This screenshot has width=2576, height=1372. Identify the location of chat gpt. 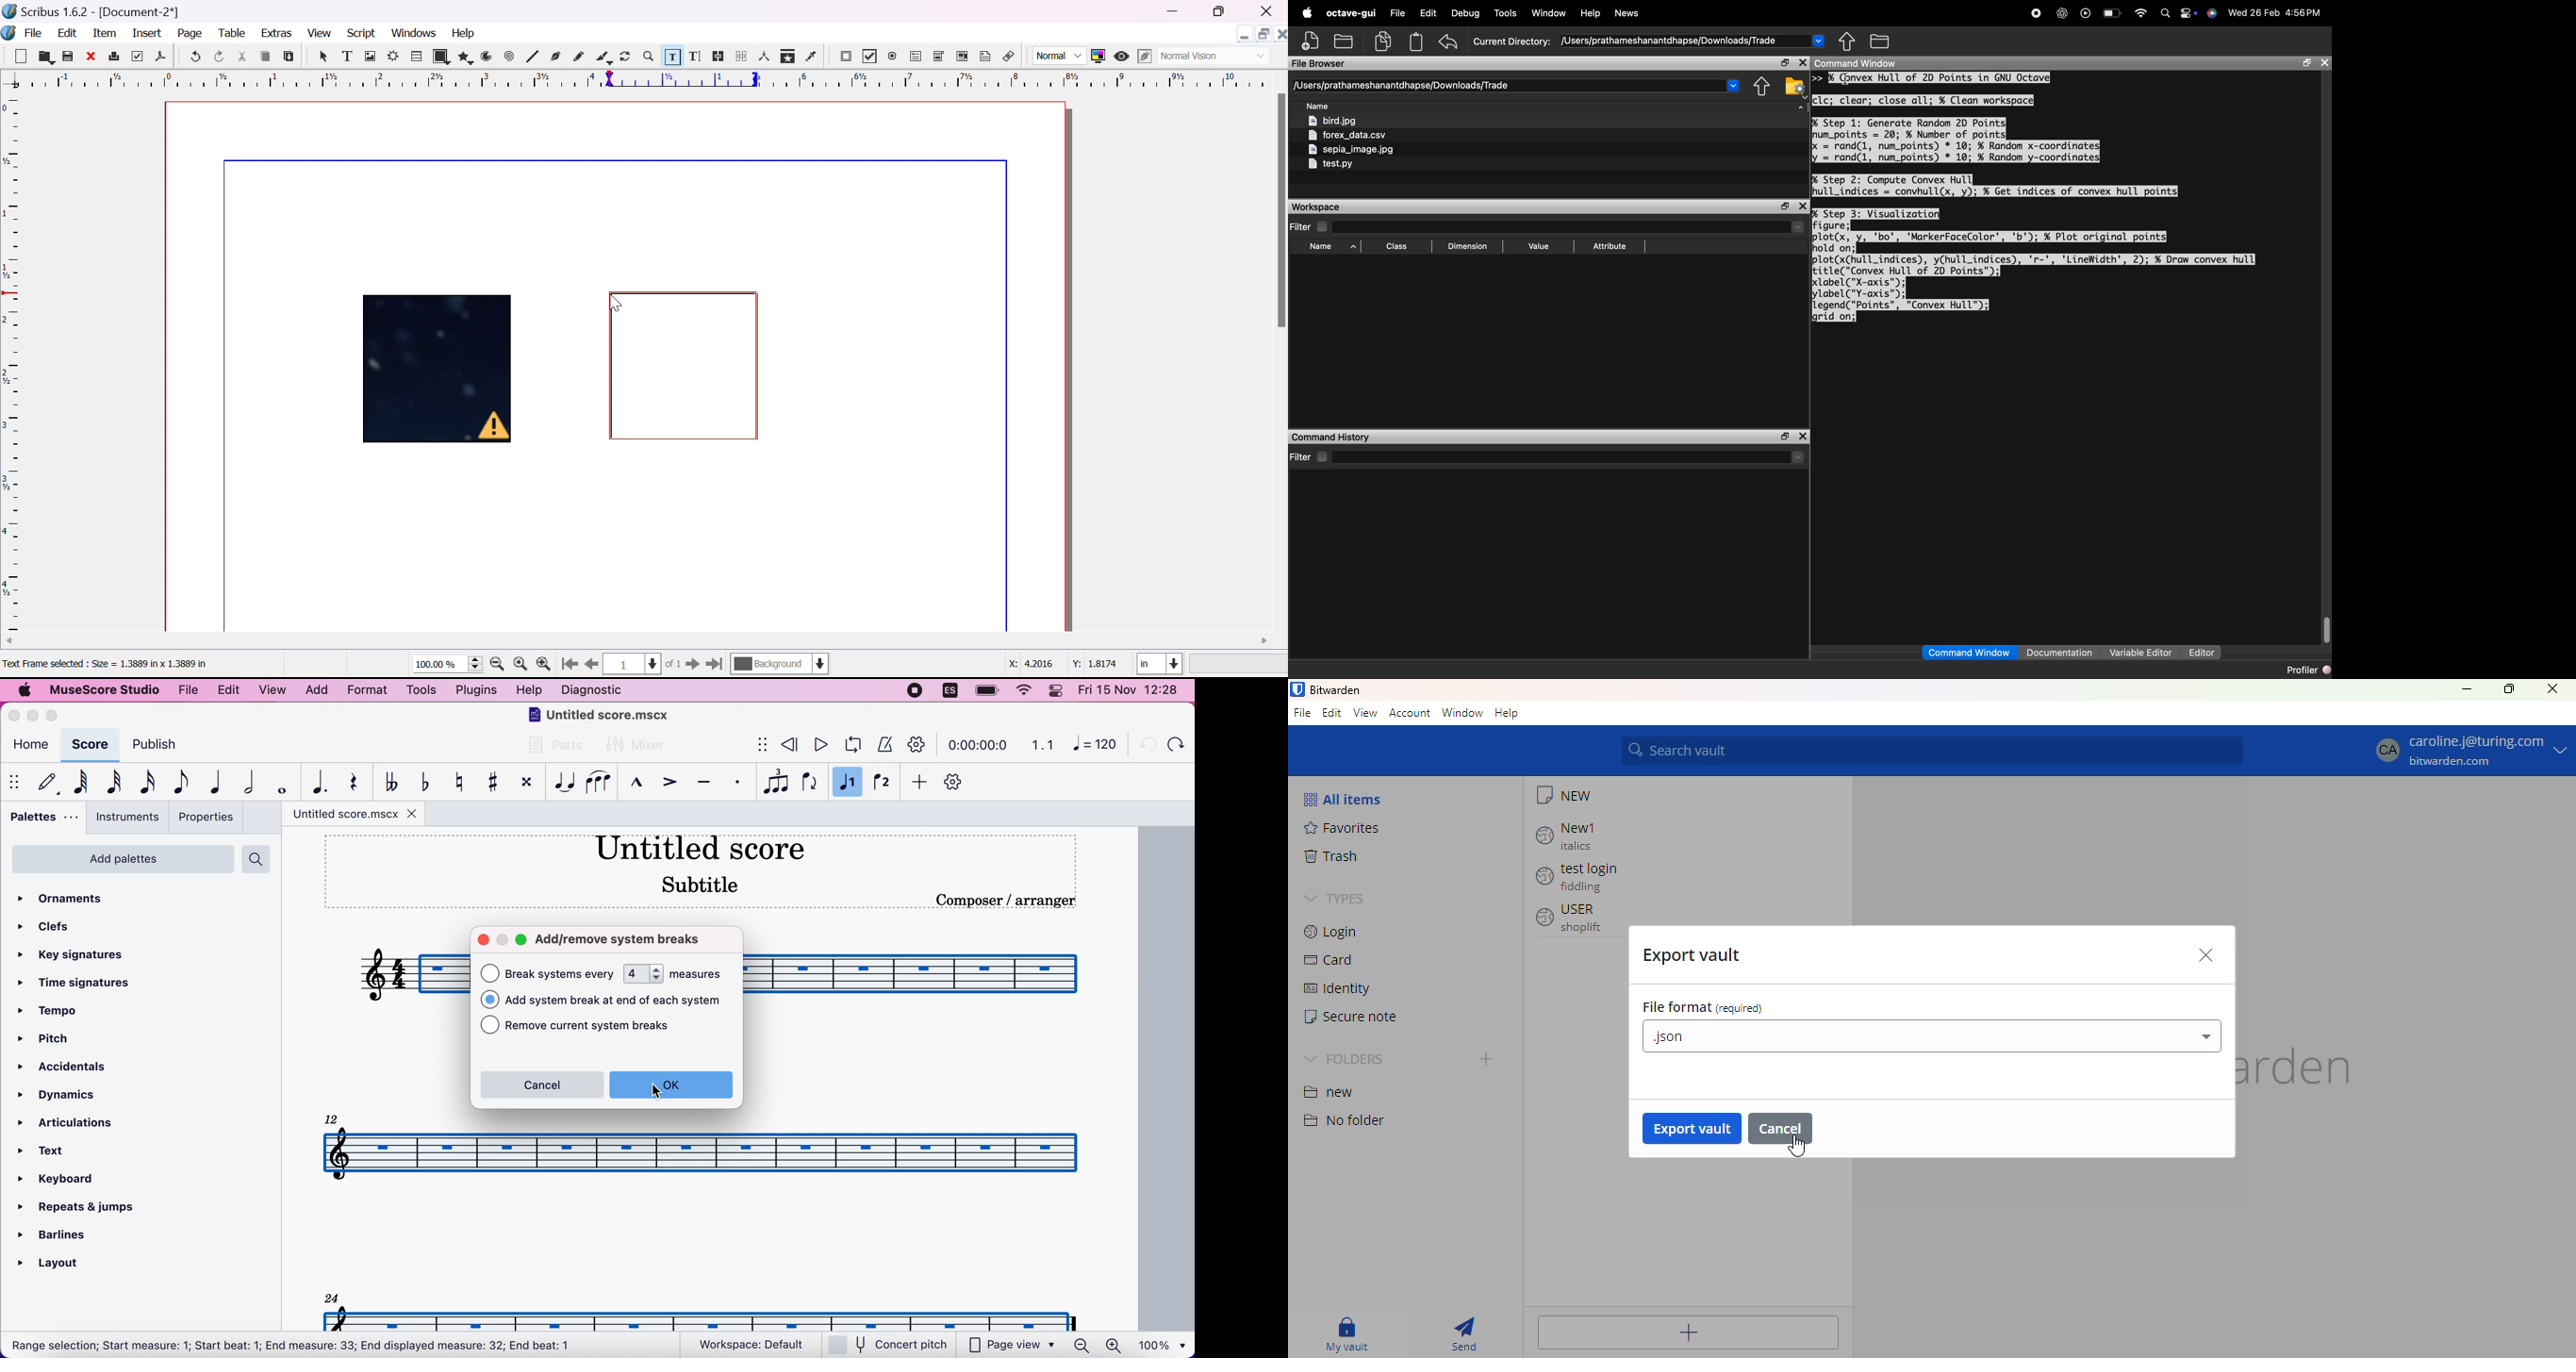
(2063, 13).